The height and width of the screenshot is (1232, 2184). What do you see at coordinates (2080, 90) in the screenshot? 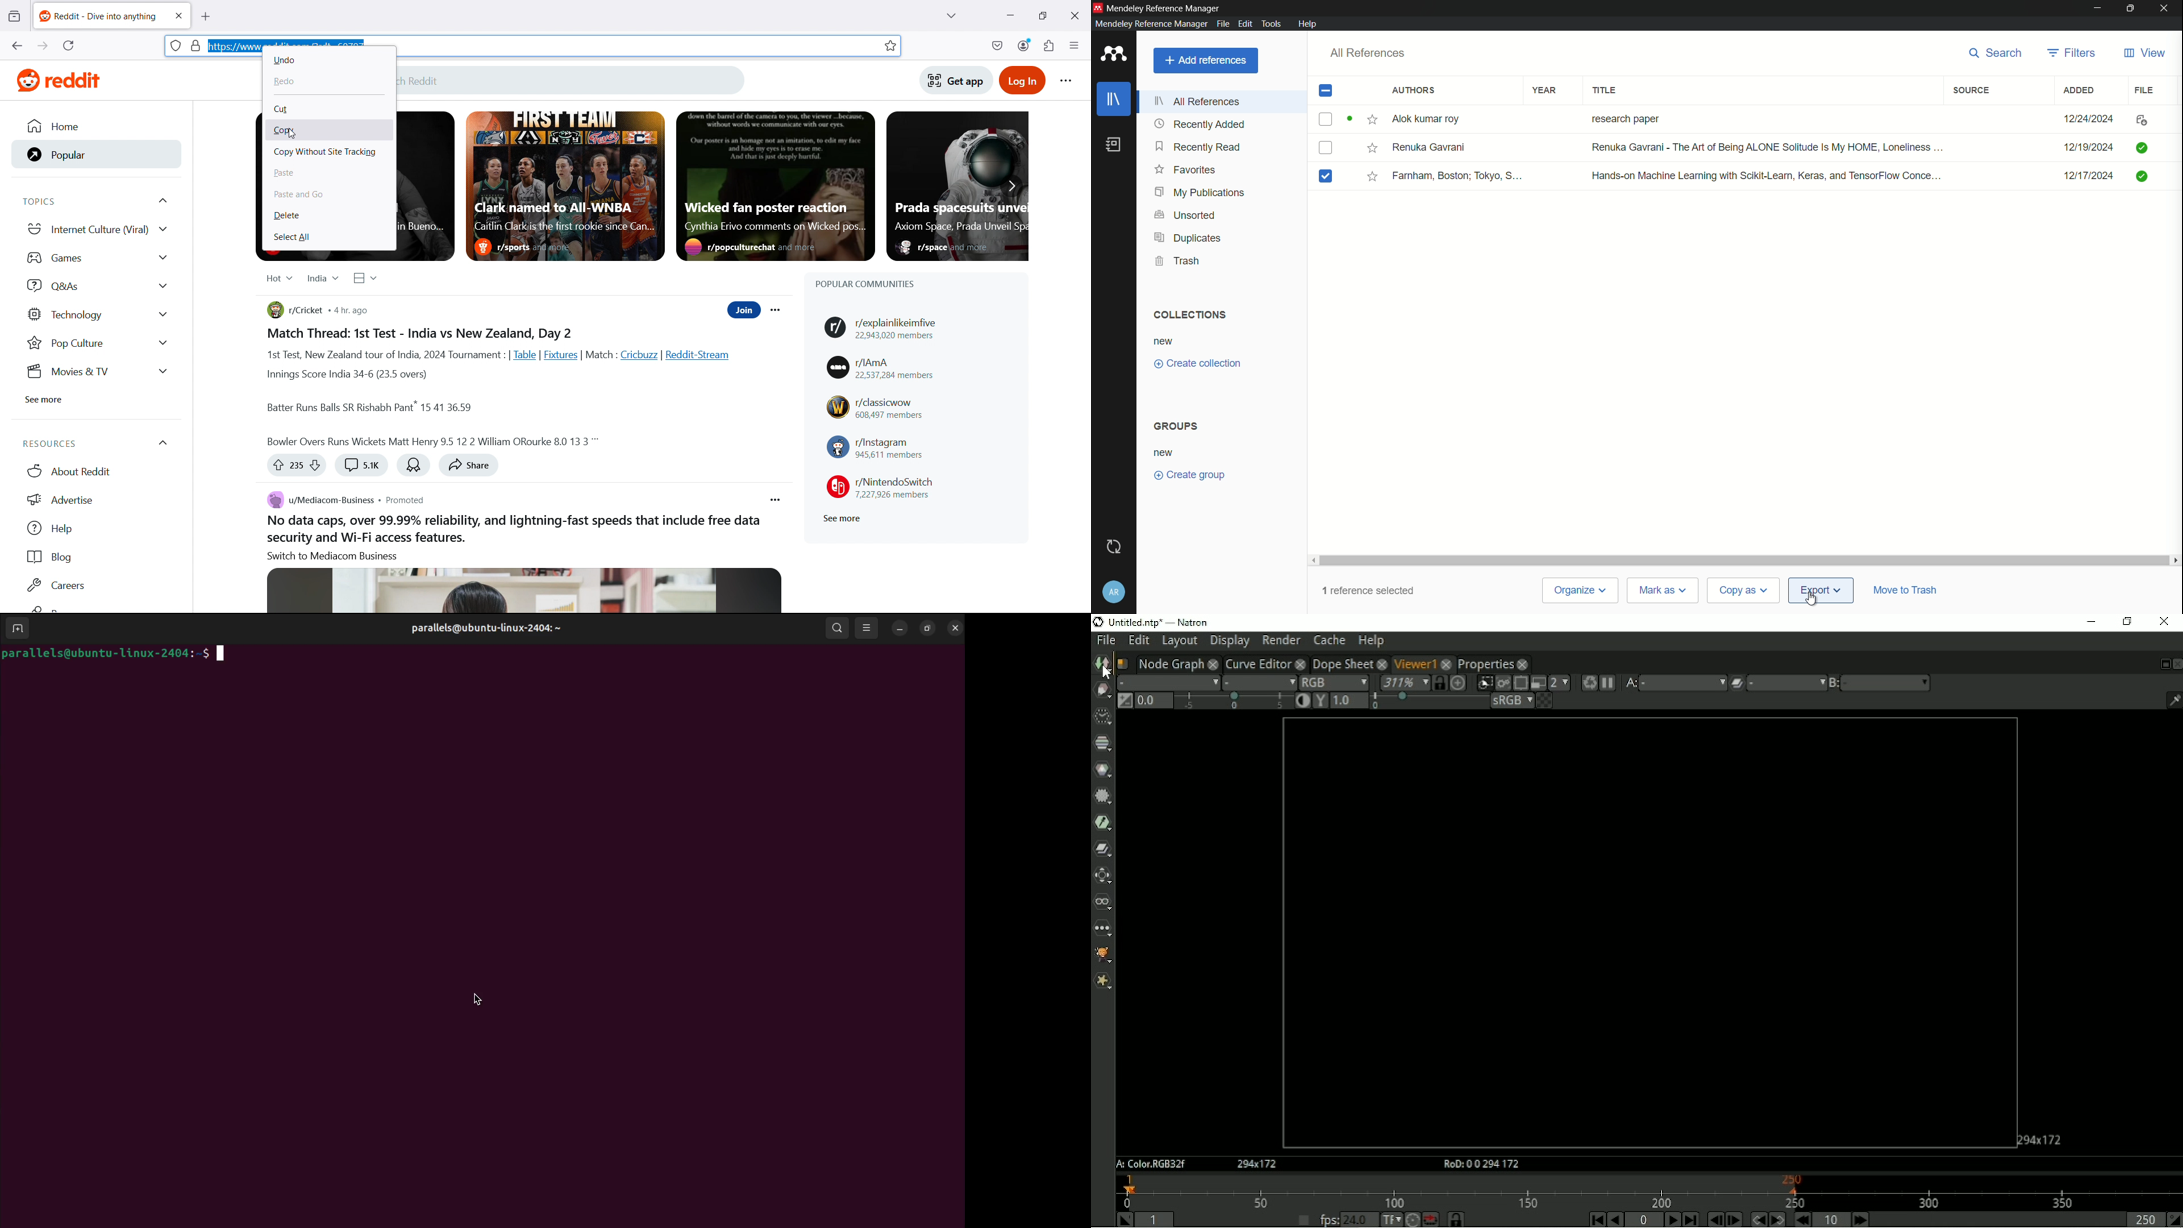
I see `added` at bounding box center [2080, 90].